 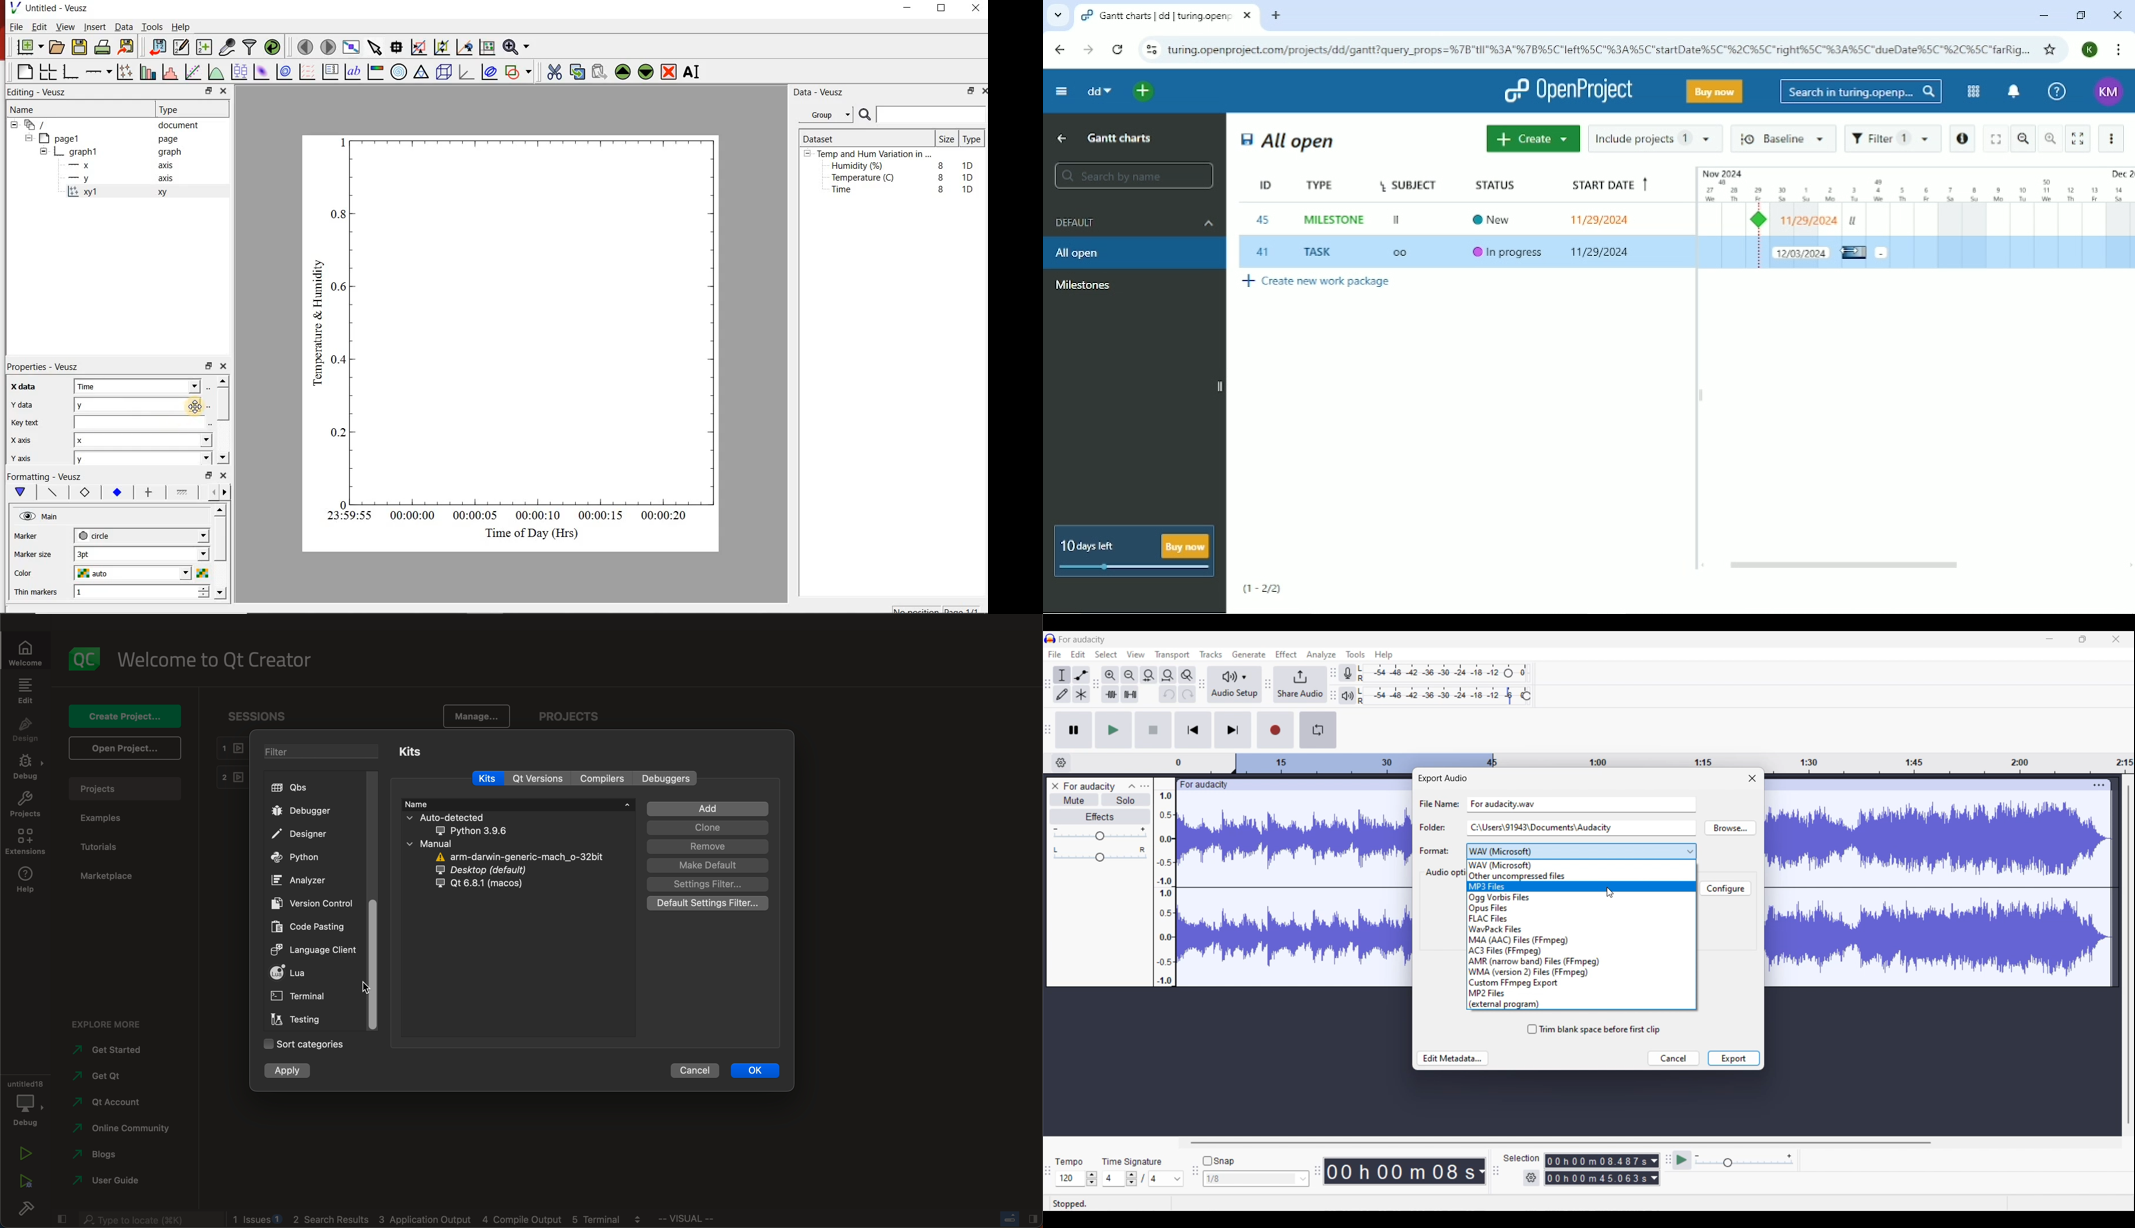 What do you see at coordinates (29, 47) in the screenshot?
I see `new document` at bounding box center [29, 47].